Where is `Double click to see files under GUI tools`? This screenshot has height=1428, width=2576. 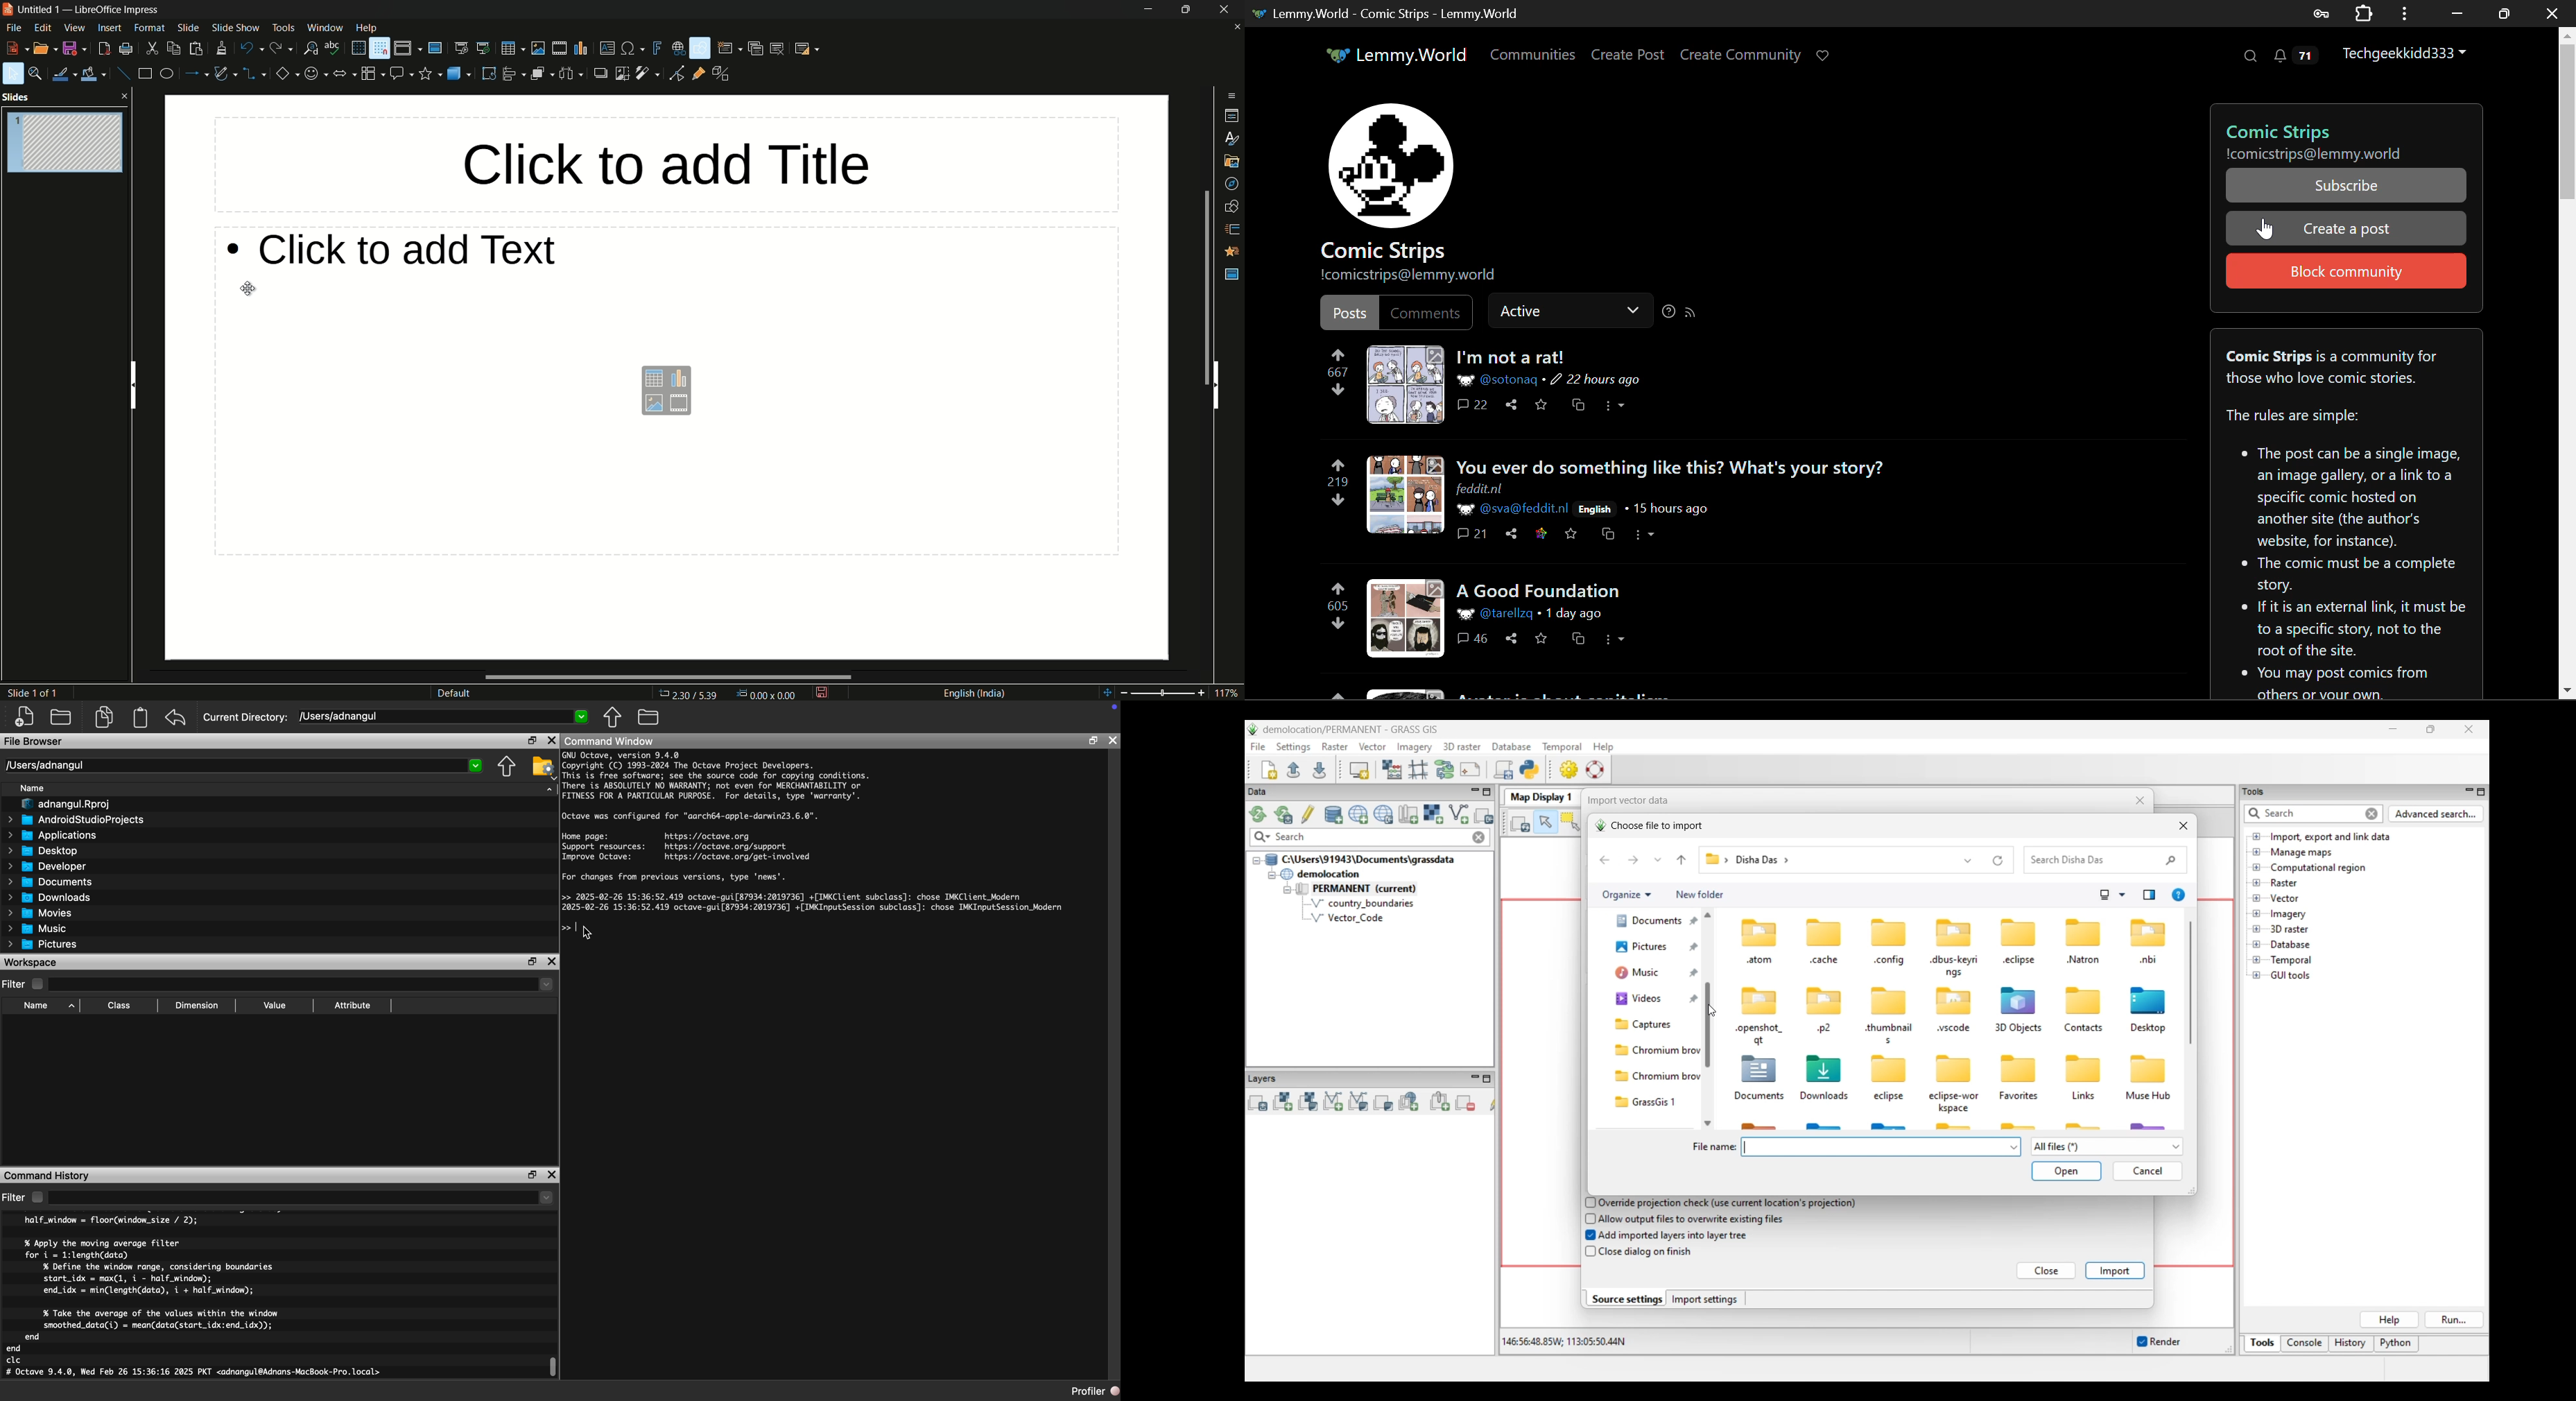
Double click to see files under GUI tools is located at coordinates (2291, 976).